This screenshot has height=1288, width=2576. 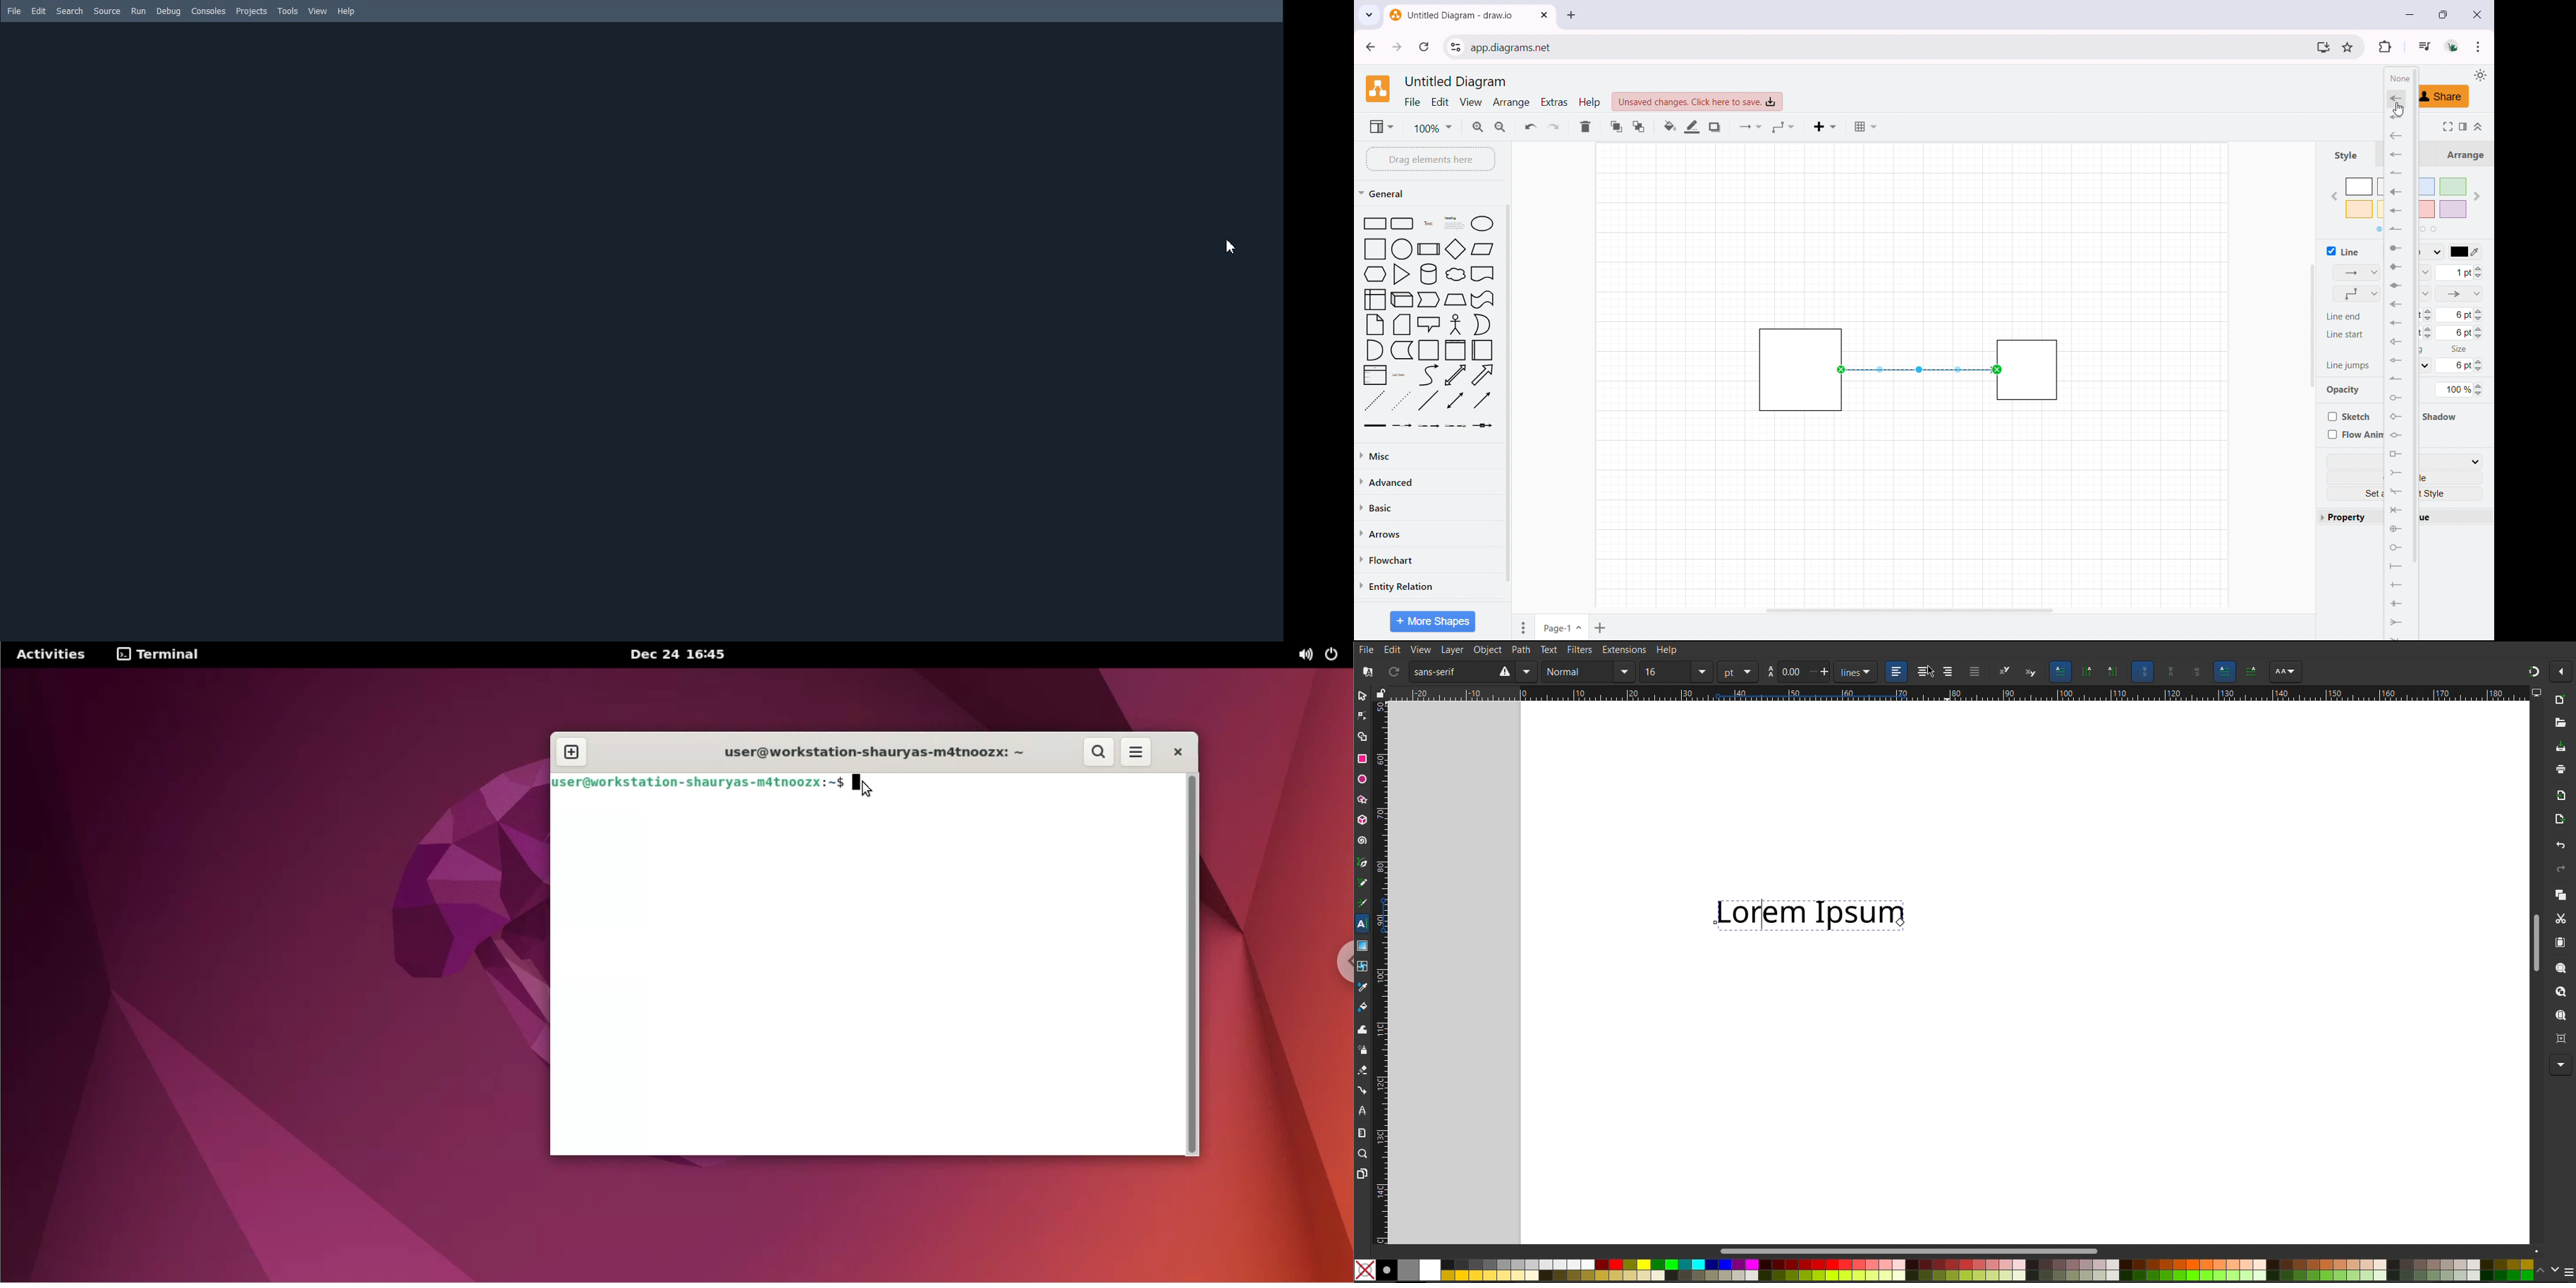 I want to click on Pencil Tool, so click(x=1365, y=883).